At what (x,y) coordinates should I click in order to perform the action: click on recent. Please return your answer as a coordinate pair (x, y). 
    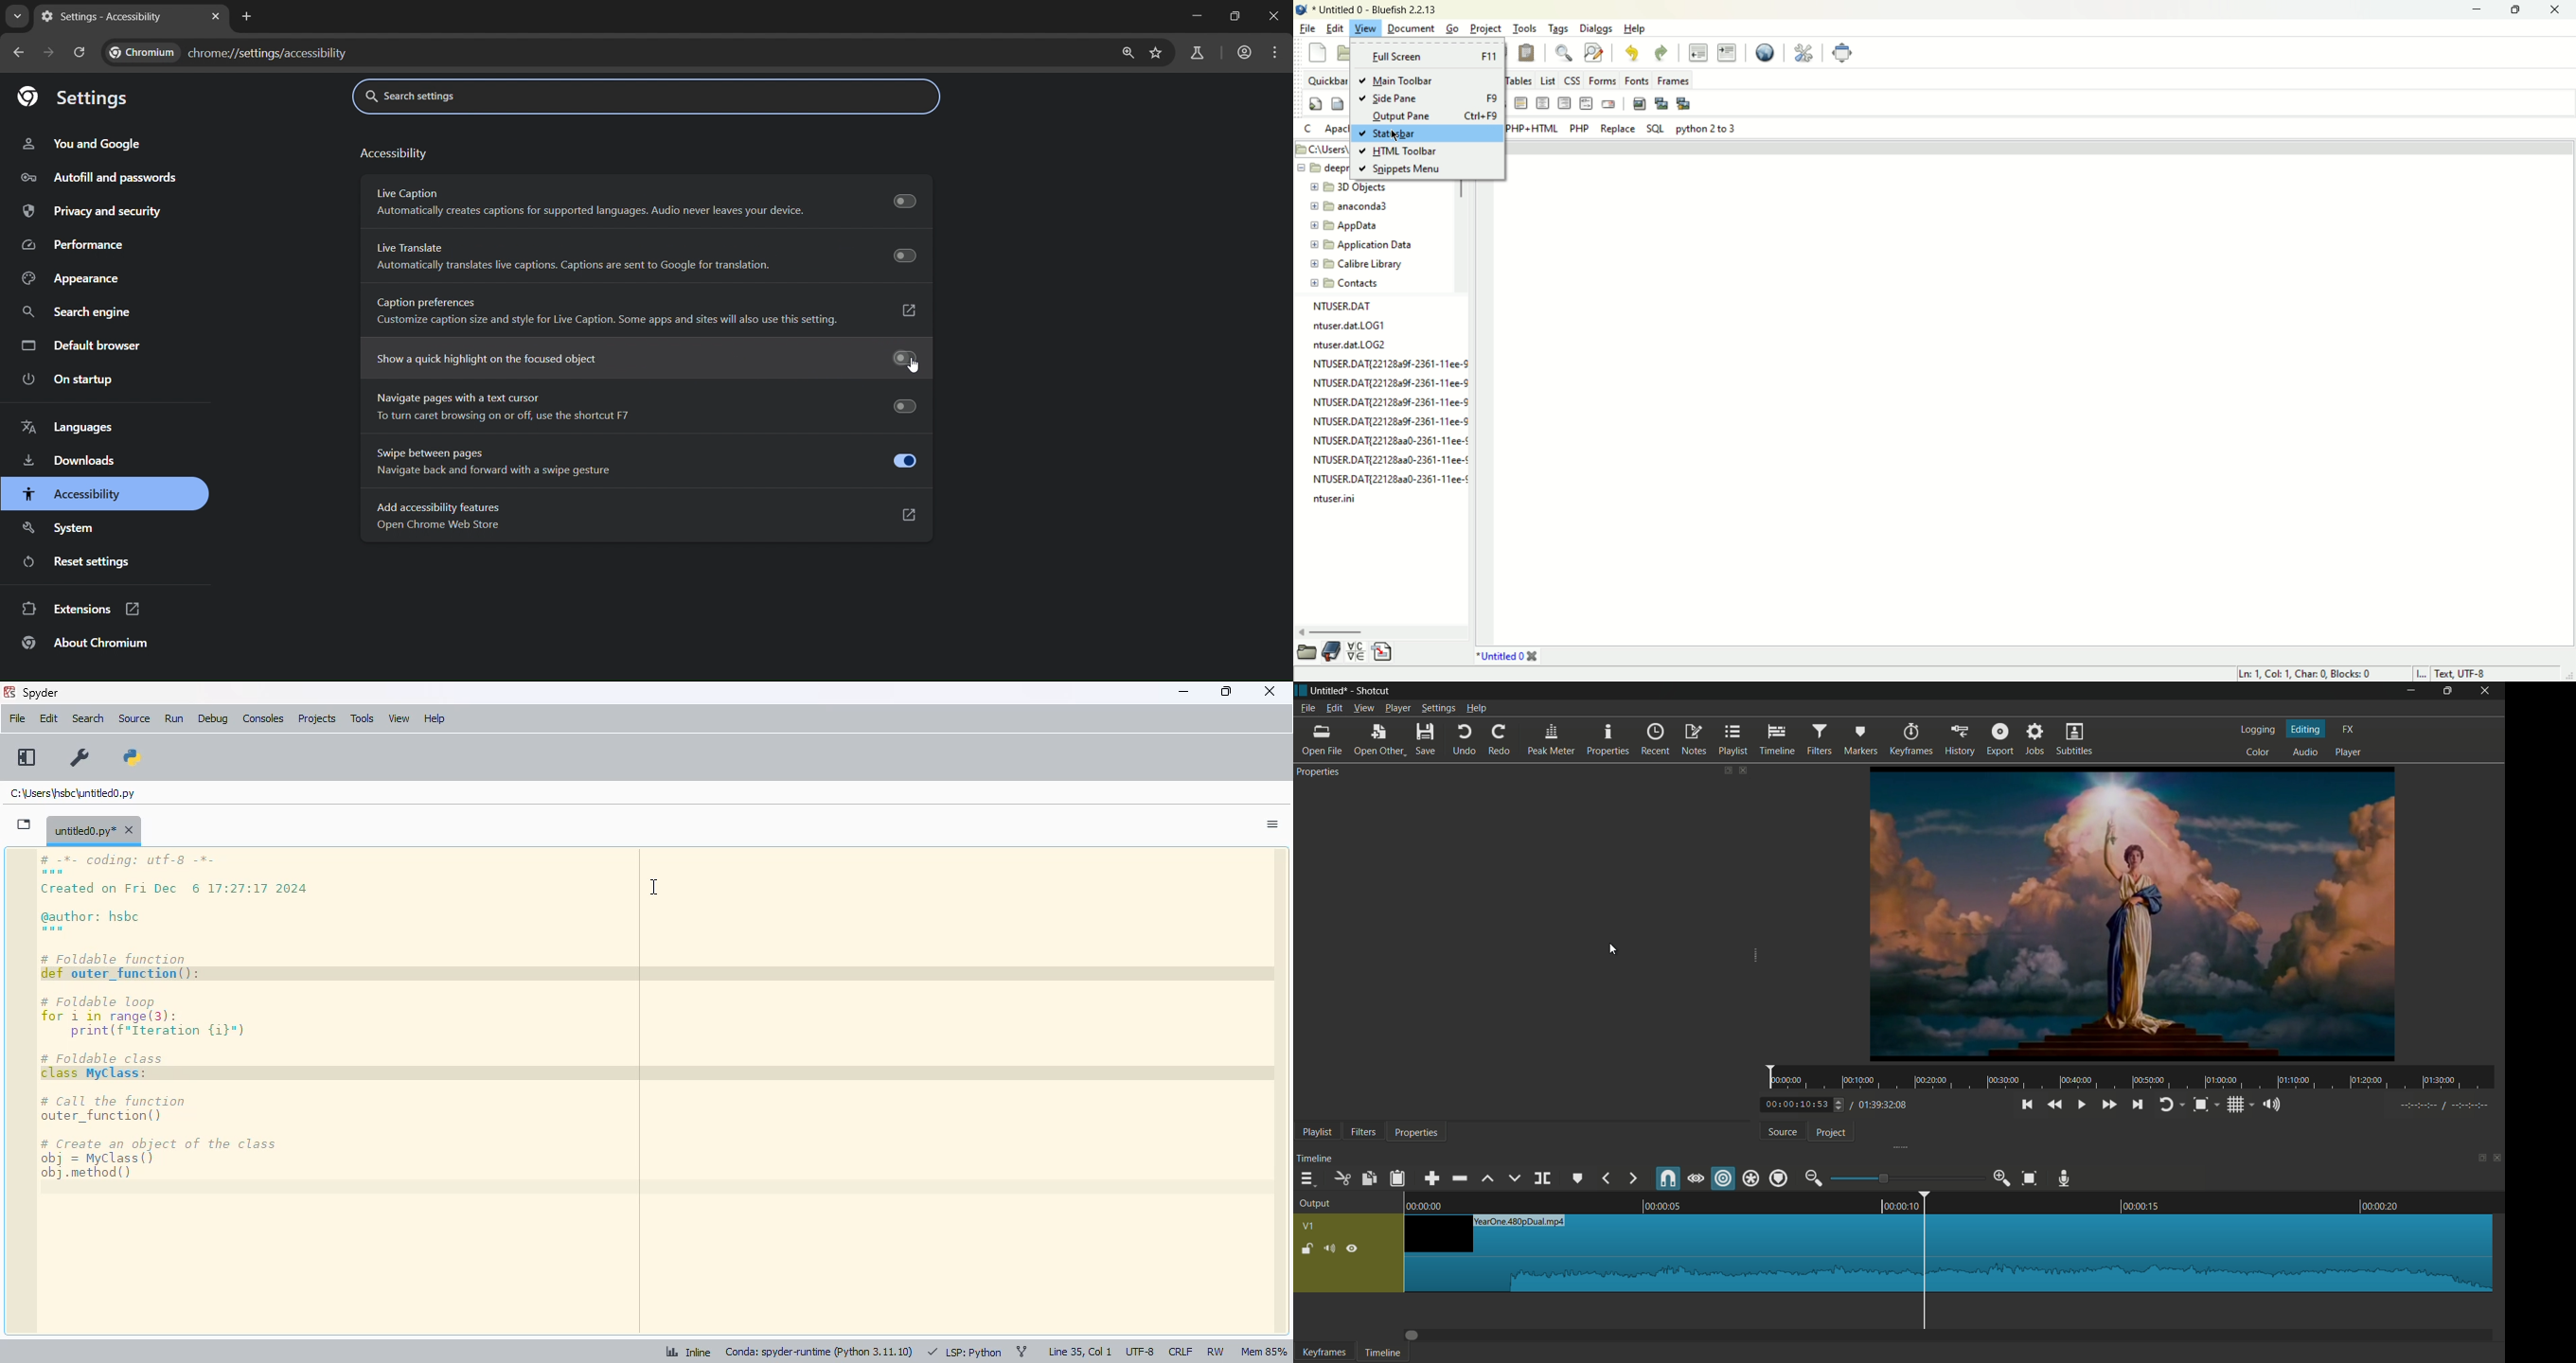
    Looking at the image, I should click on (1656, 738).